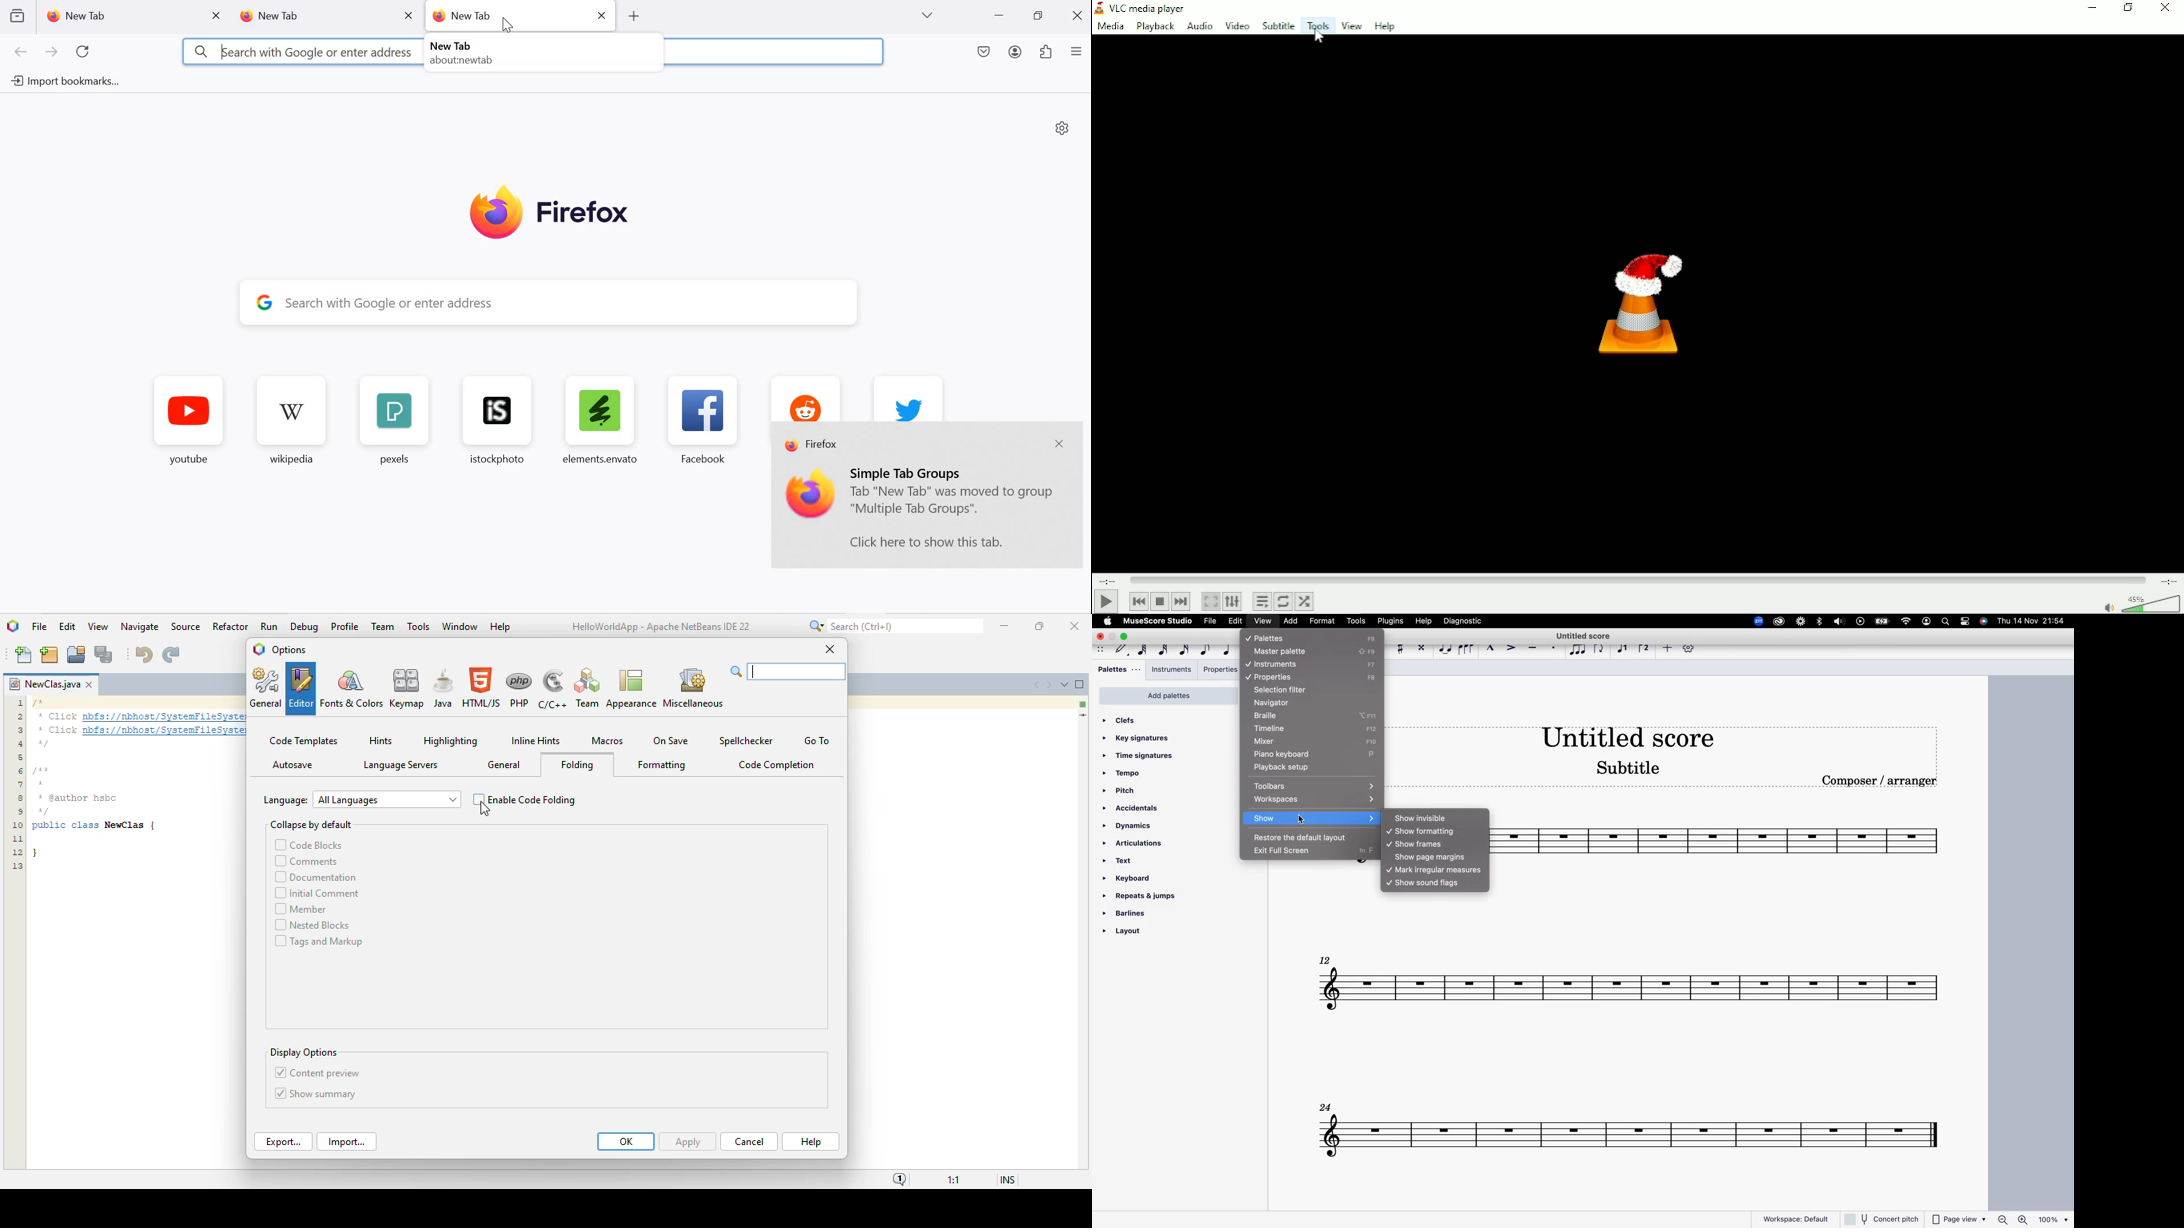  Describe the element at coordinates (1372, 638) in the screenshot. I see `F9` at that location.